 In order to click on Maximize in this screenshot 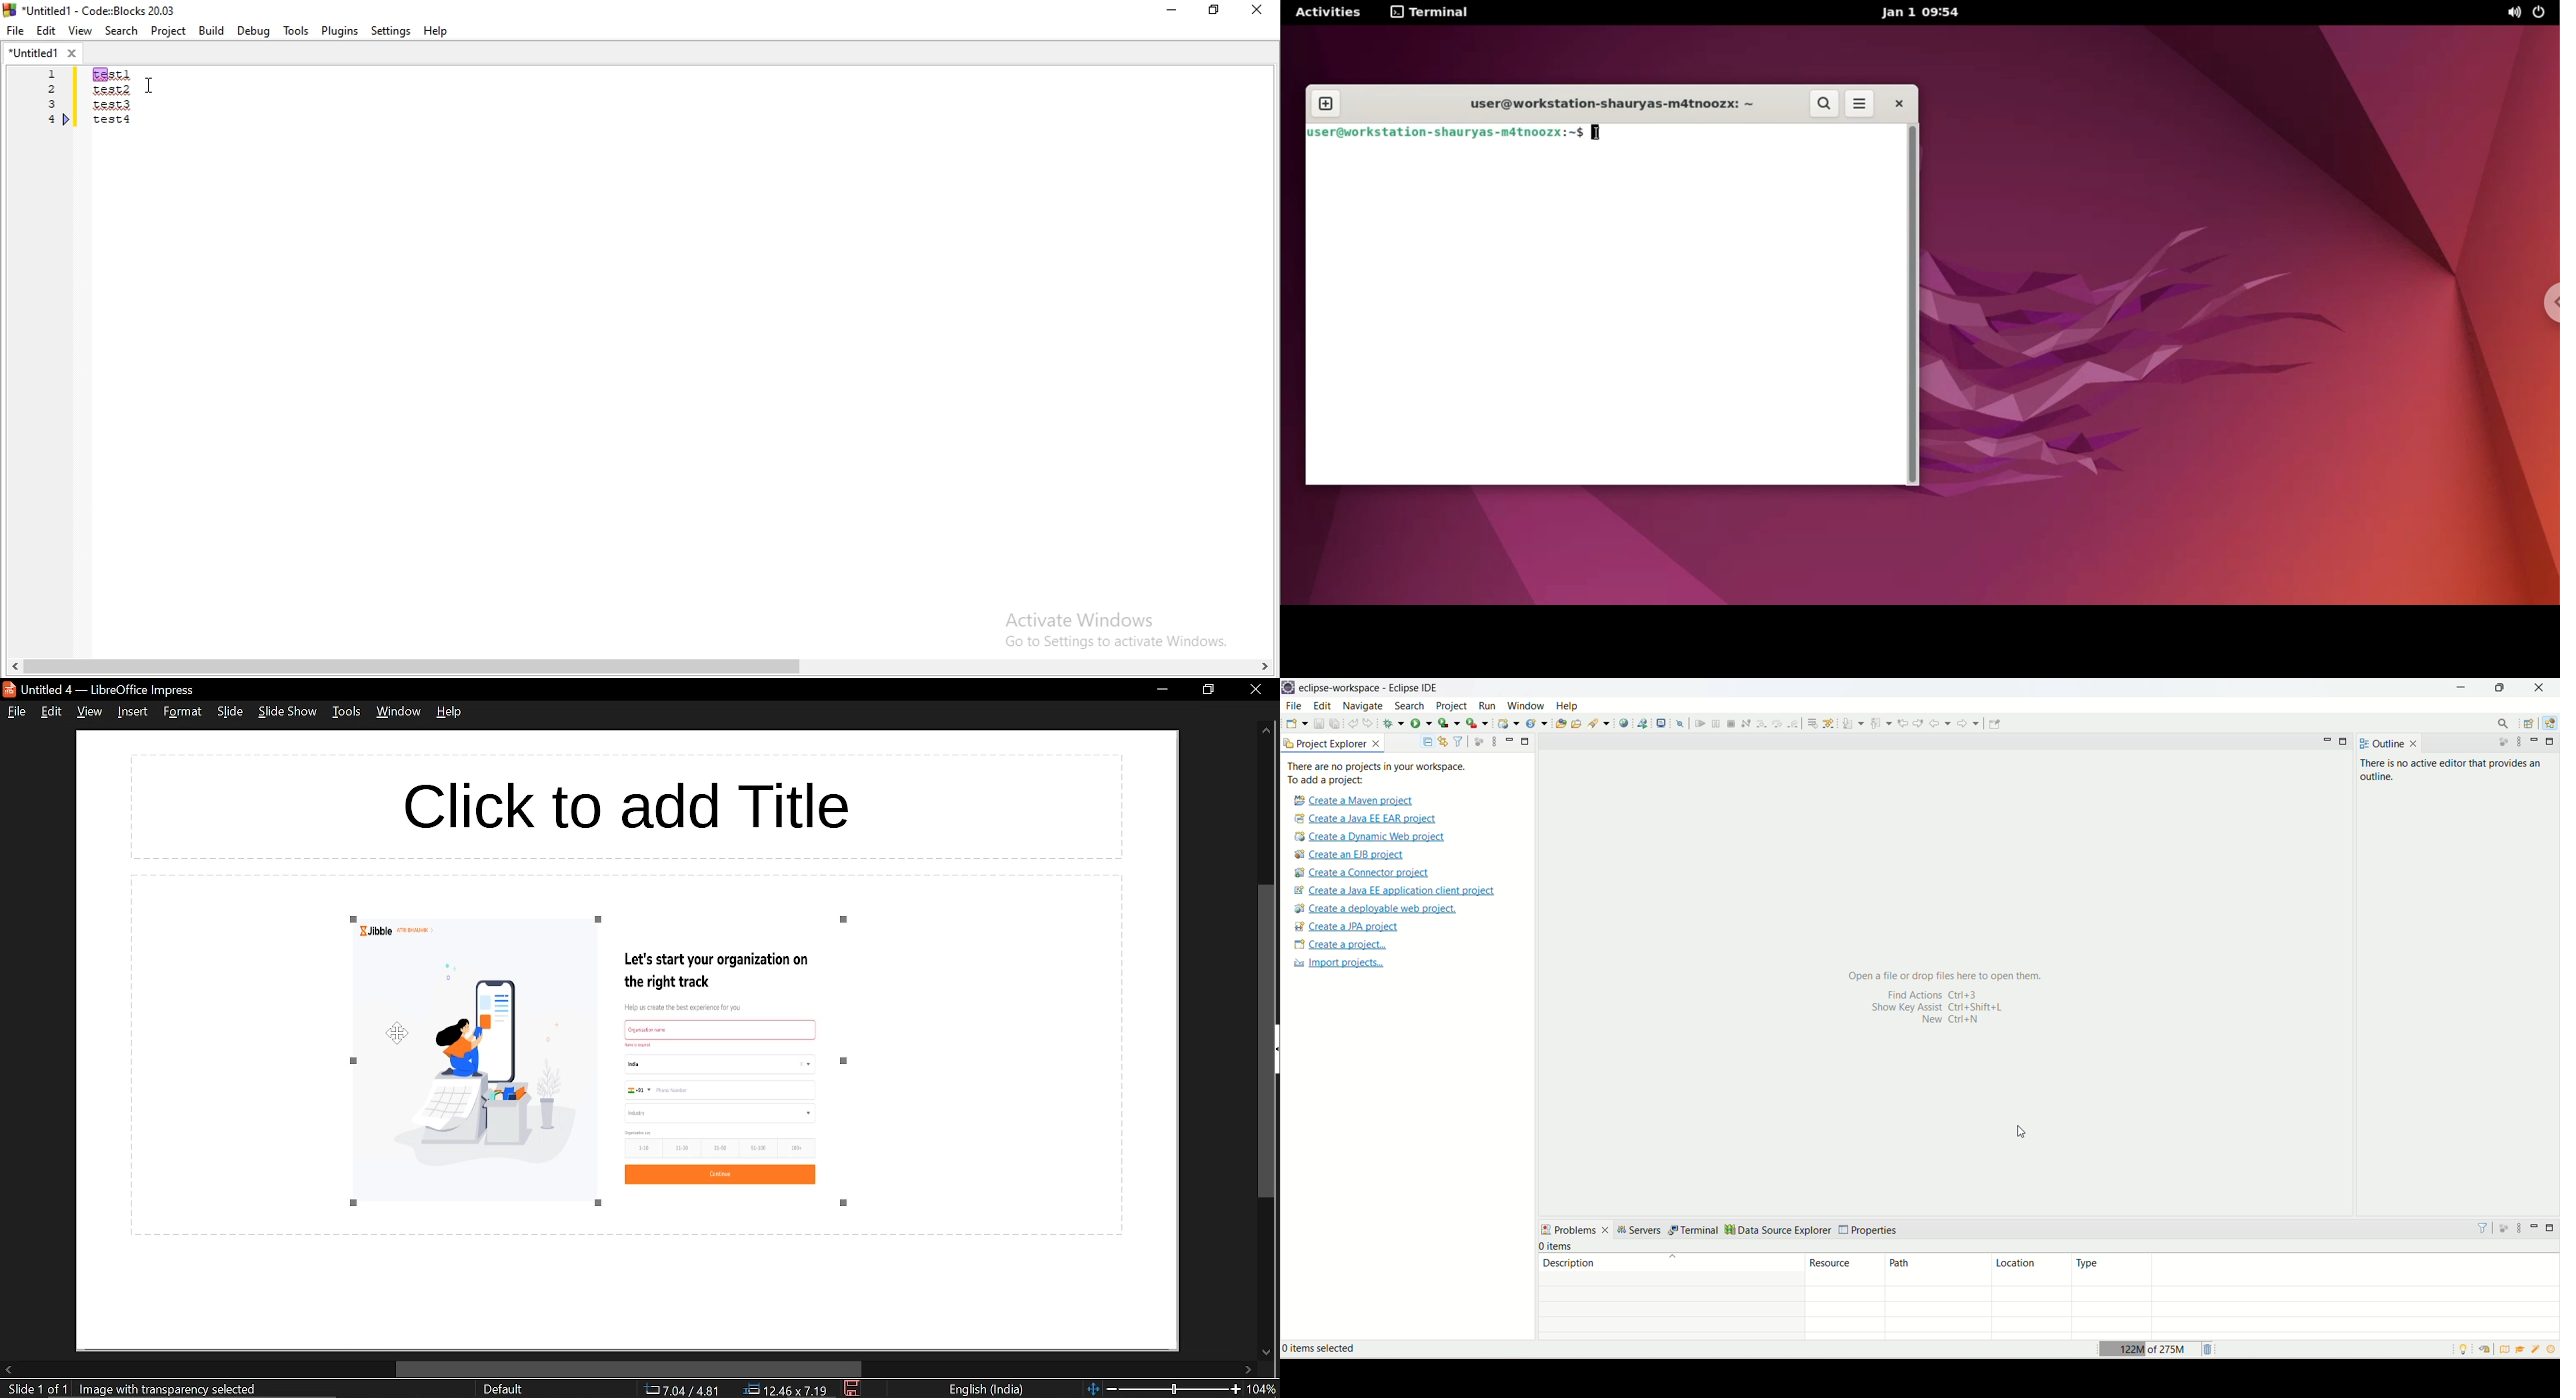, I will do `click(1217, 12)`.